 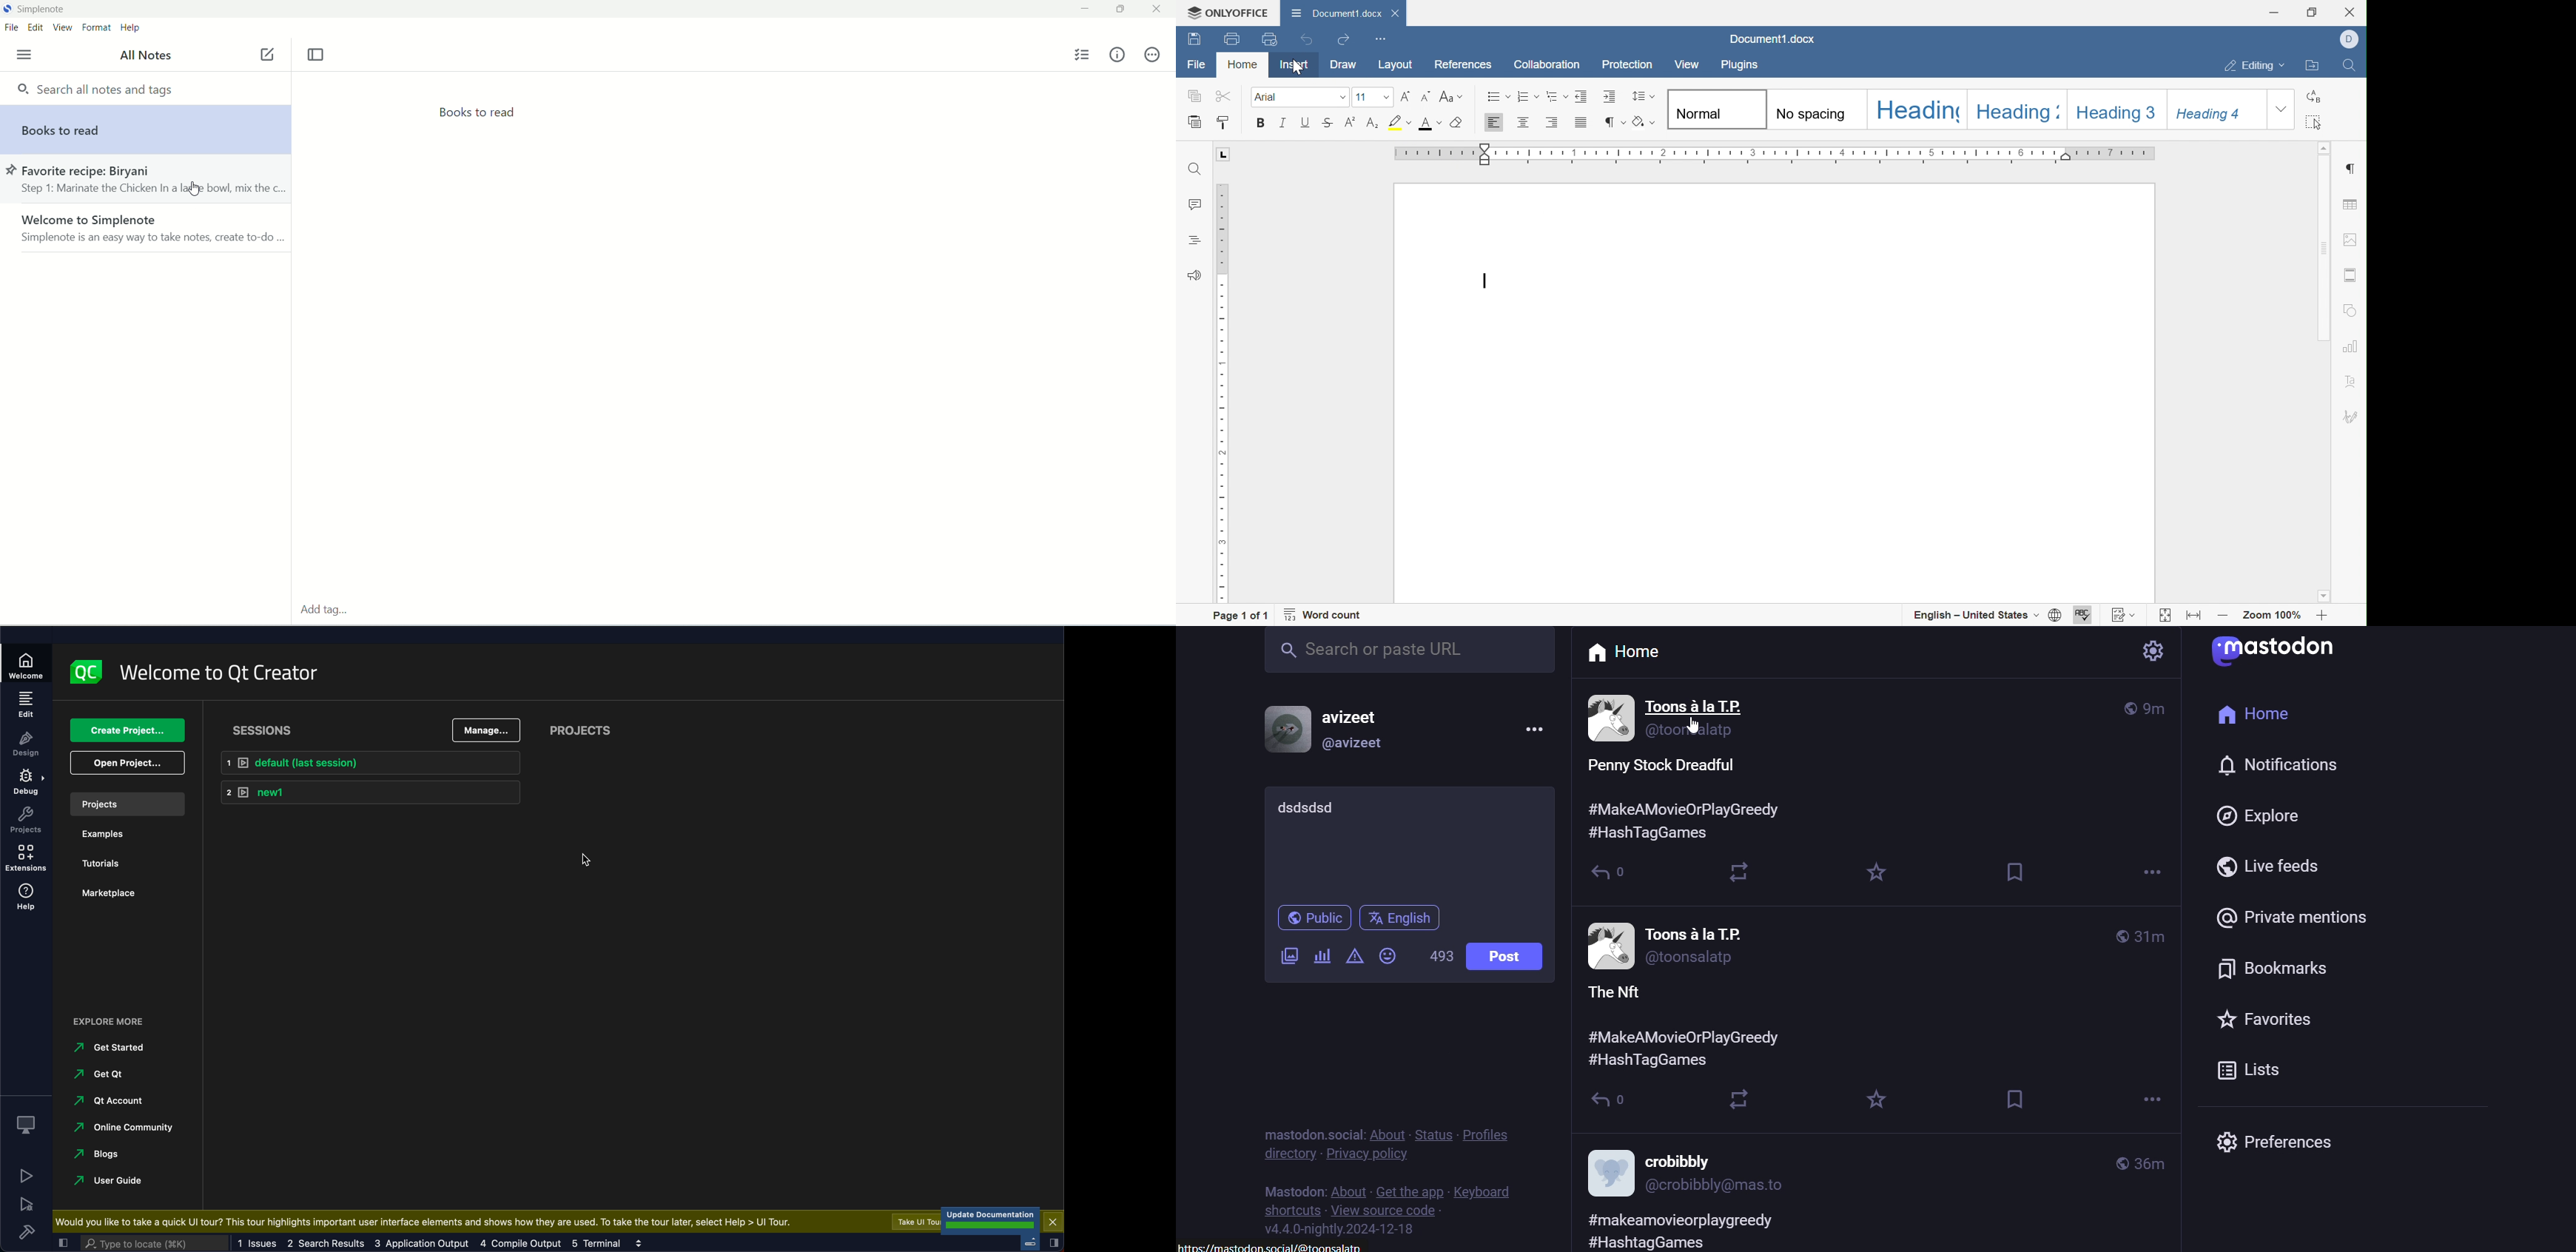 I want to click on Italic, so click(x=1285, y=121).